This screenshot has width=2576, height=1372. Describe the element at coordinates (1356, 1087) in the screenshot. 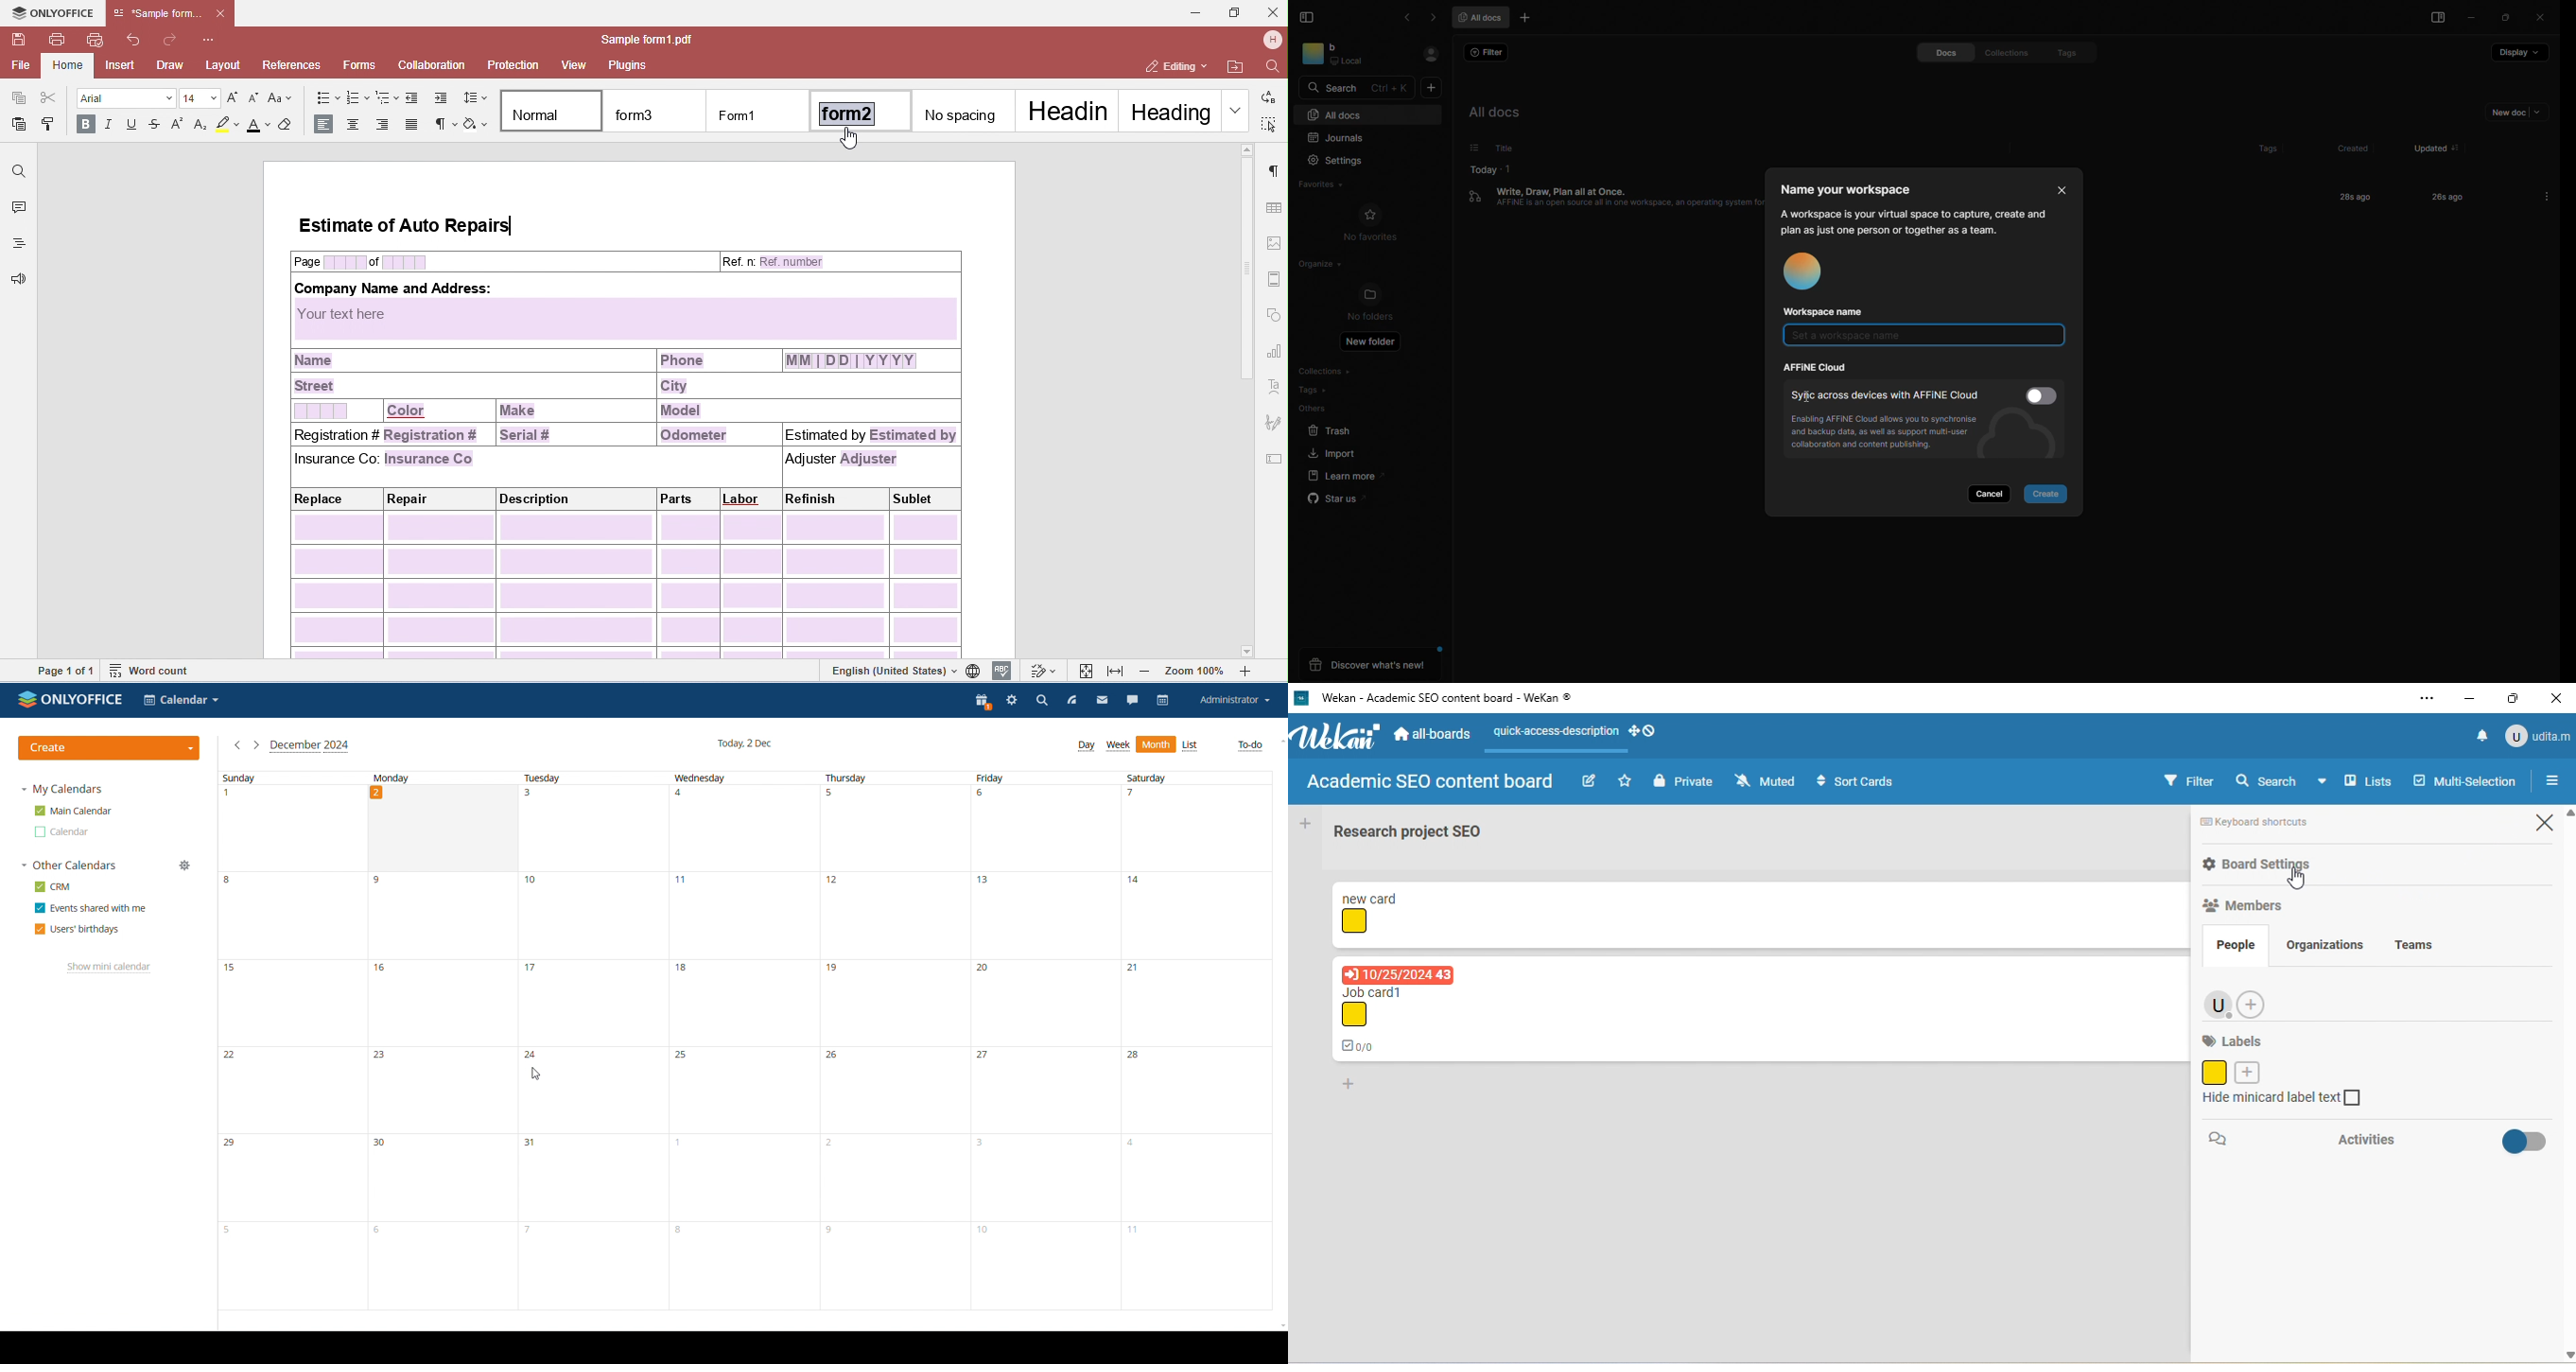

I see `add card to bottom ` at that location.